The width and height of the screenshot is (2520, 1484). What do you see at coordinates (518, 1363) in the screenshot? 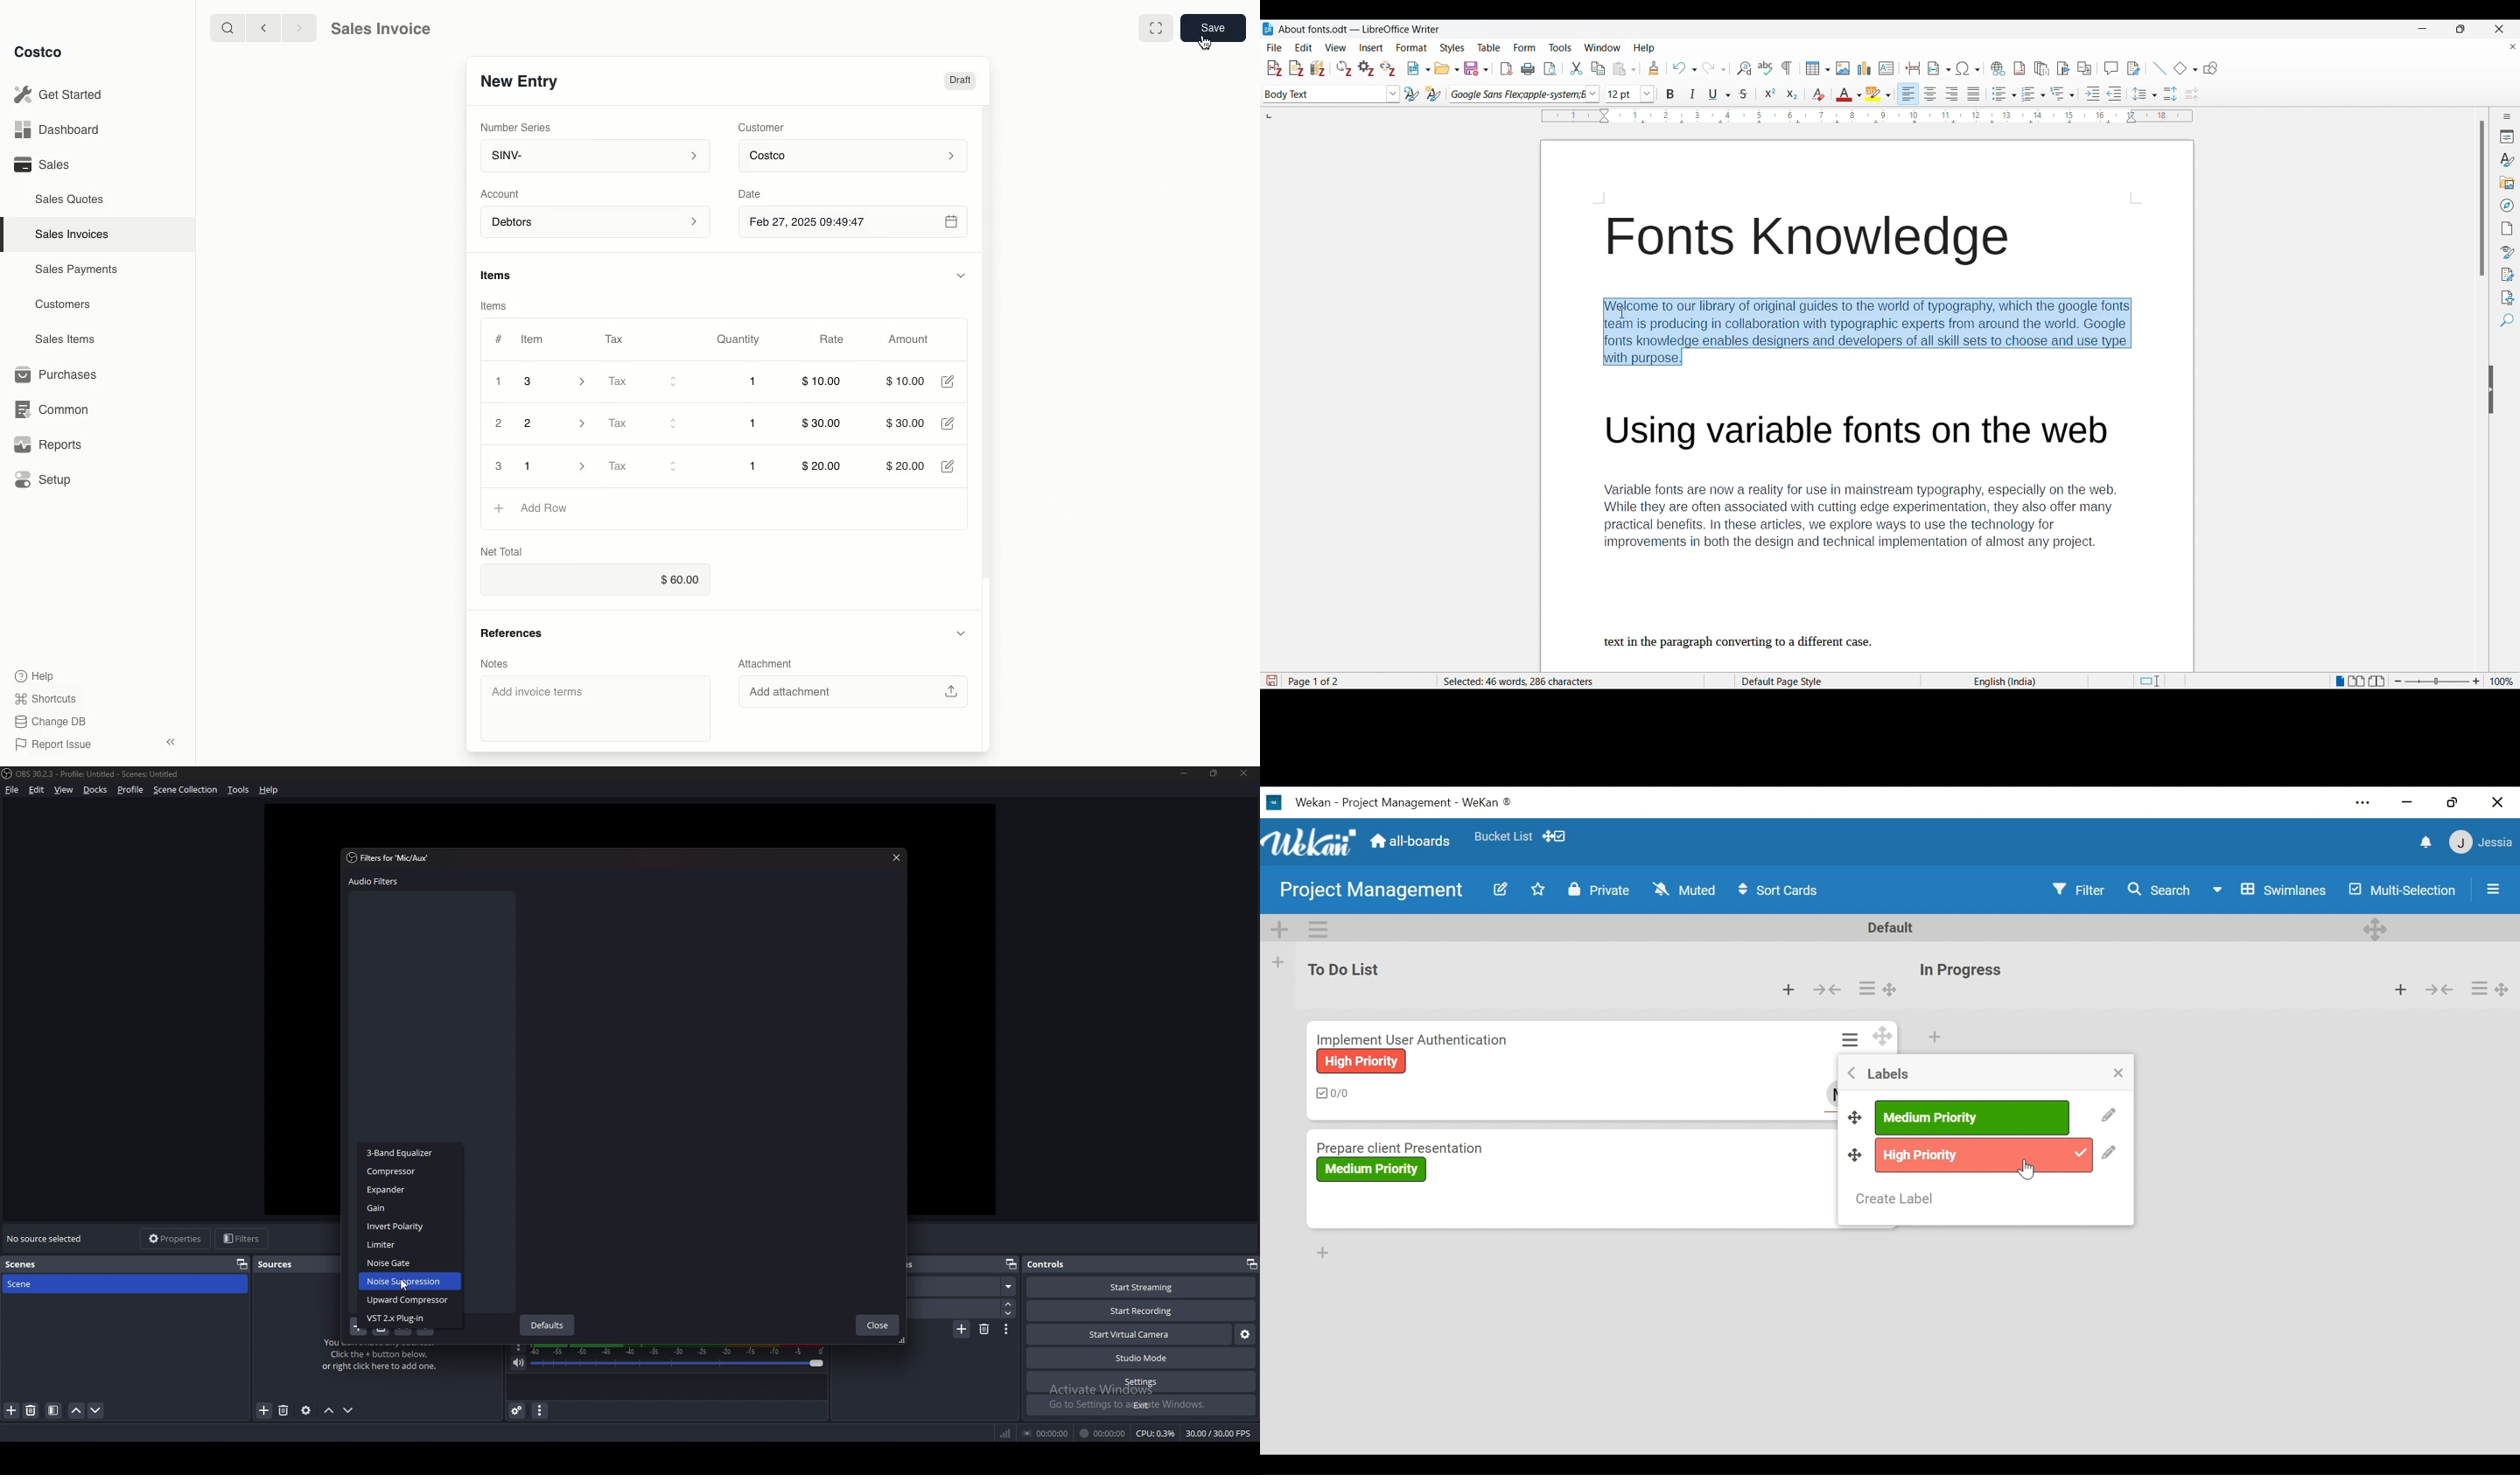
I see `mute` at bounding box center [518, 1363].